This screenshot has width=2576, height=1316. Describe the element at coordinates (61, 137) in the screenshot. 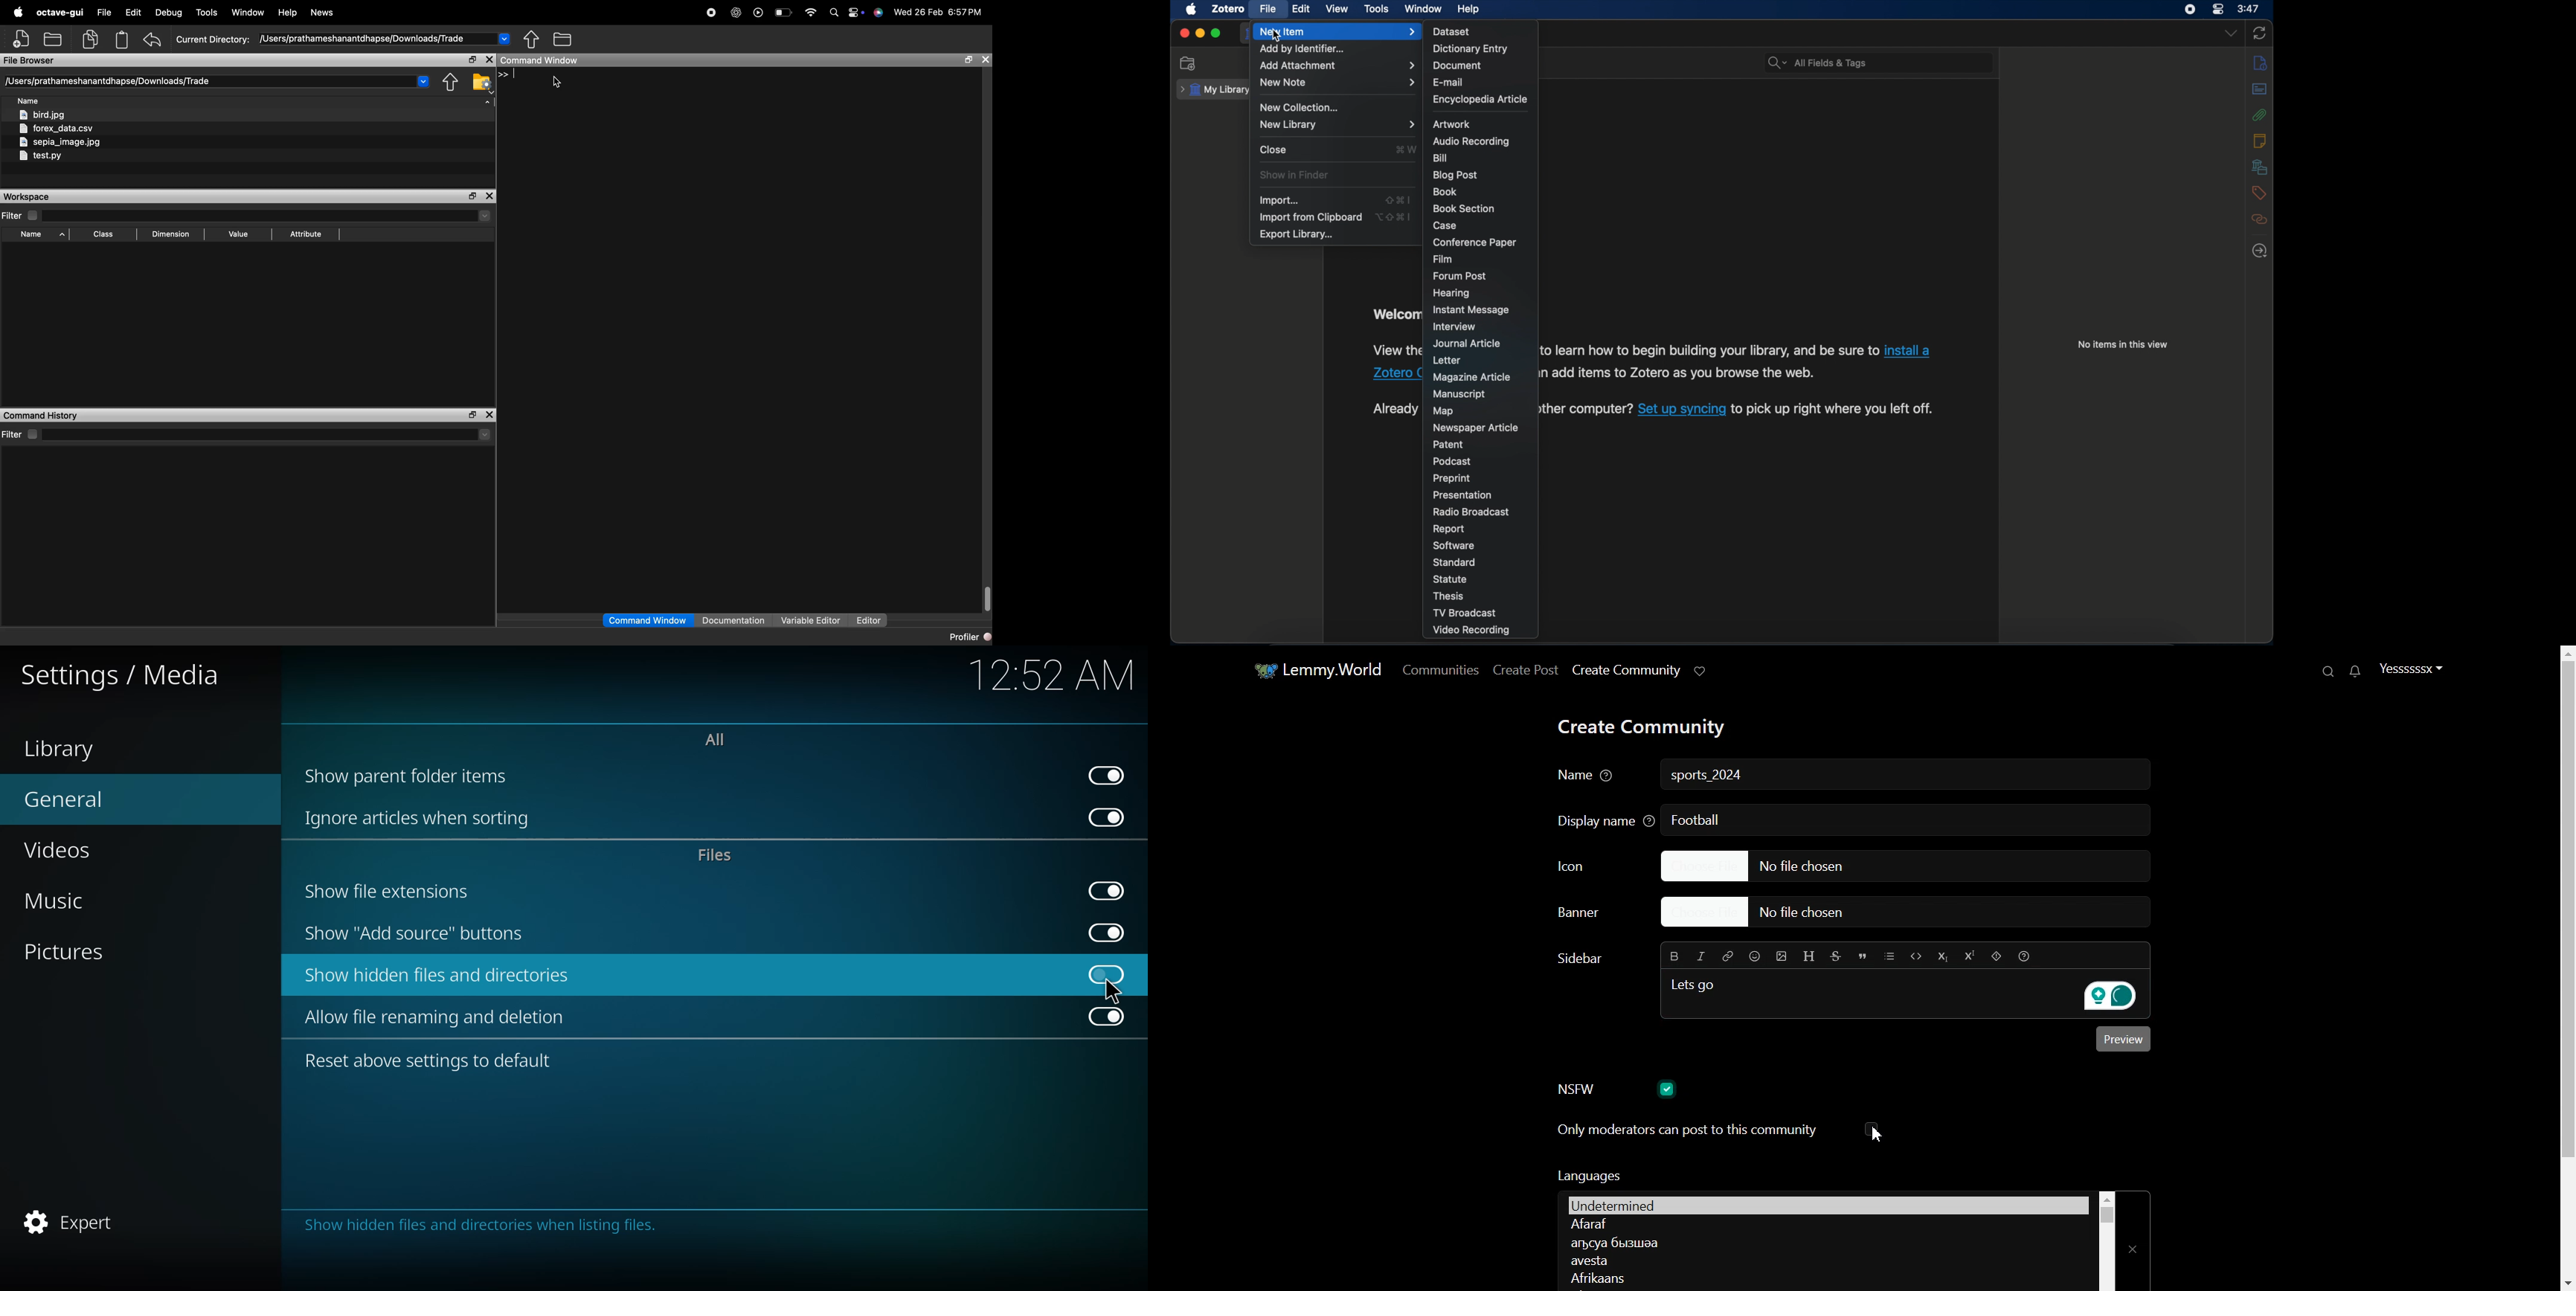

I see `files` at that location.